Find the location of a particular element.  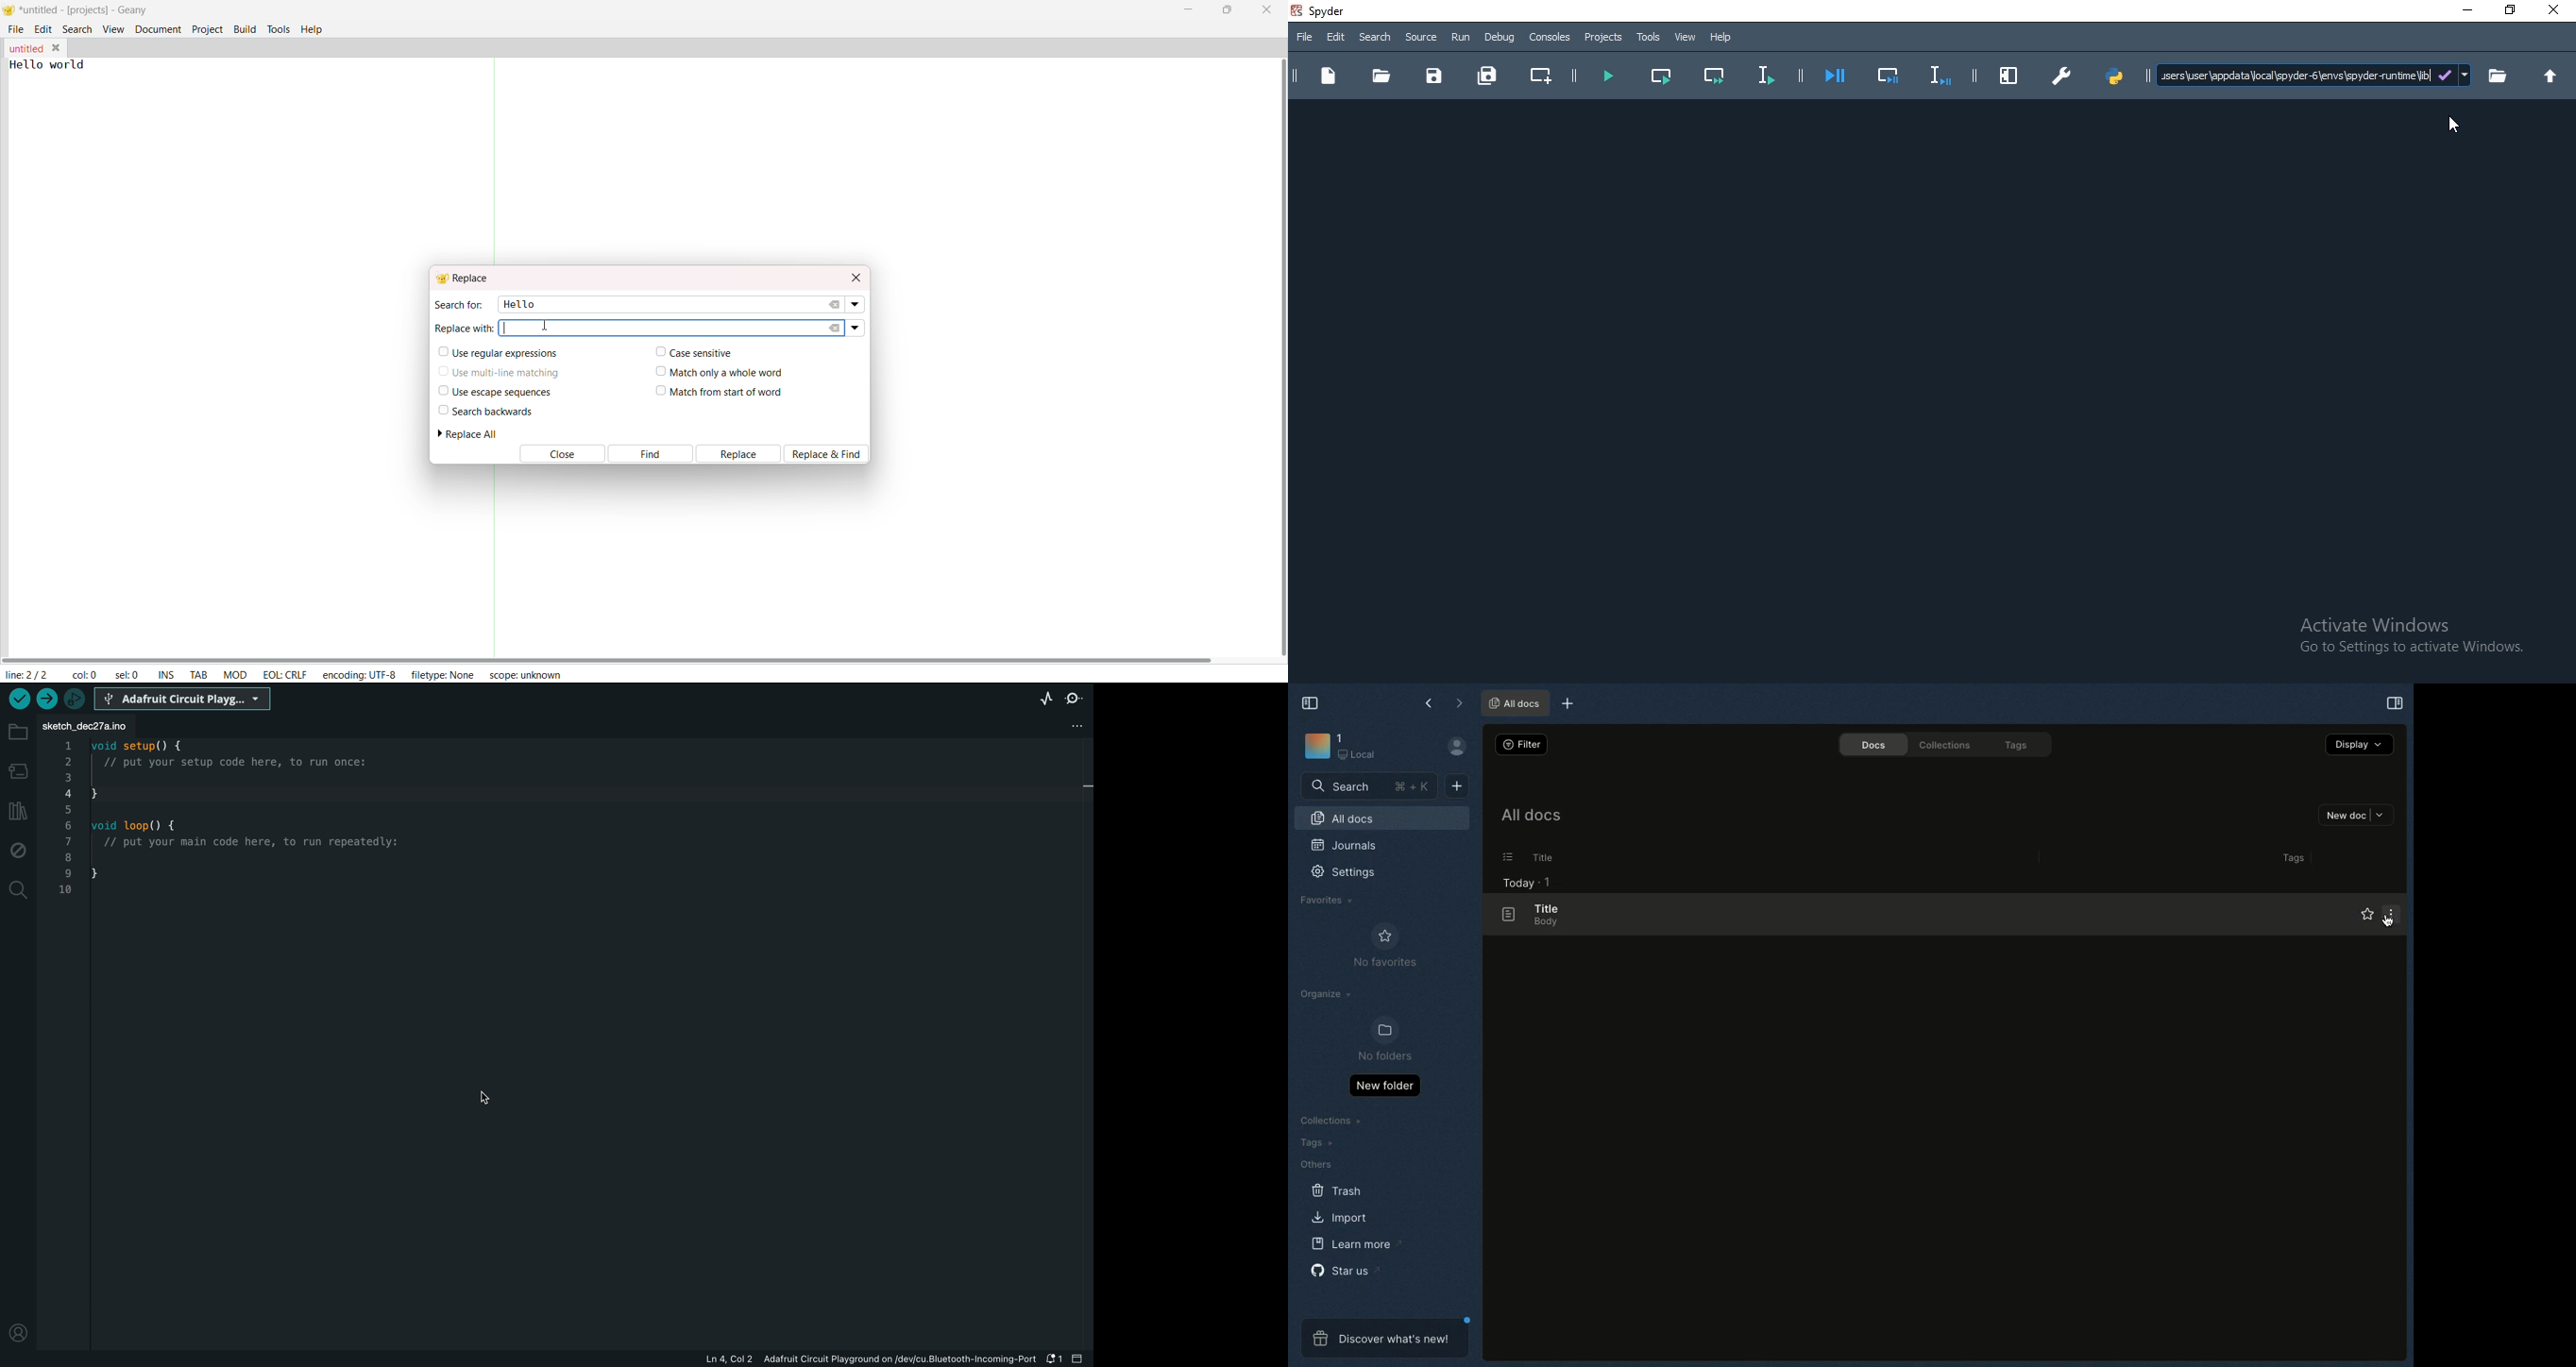

preferences is located at coordinates (2061, 77).